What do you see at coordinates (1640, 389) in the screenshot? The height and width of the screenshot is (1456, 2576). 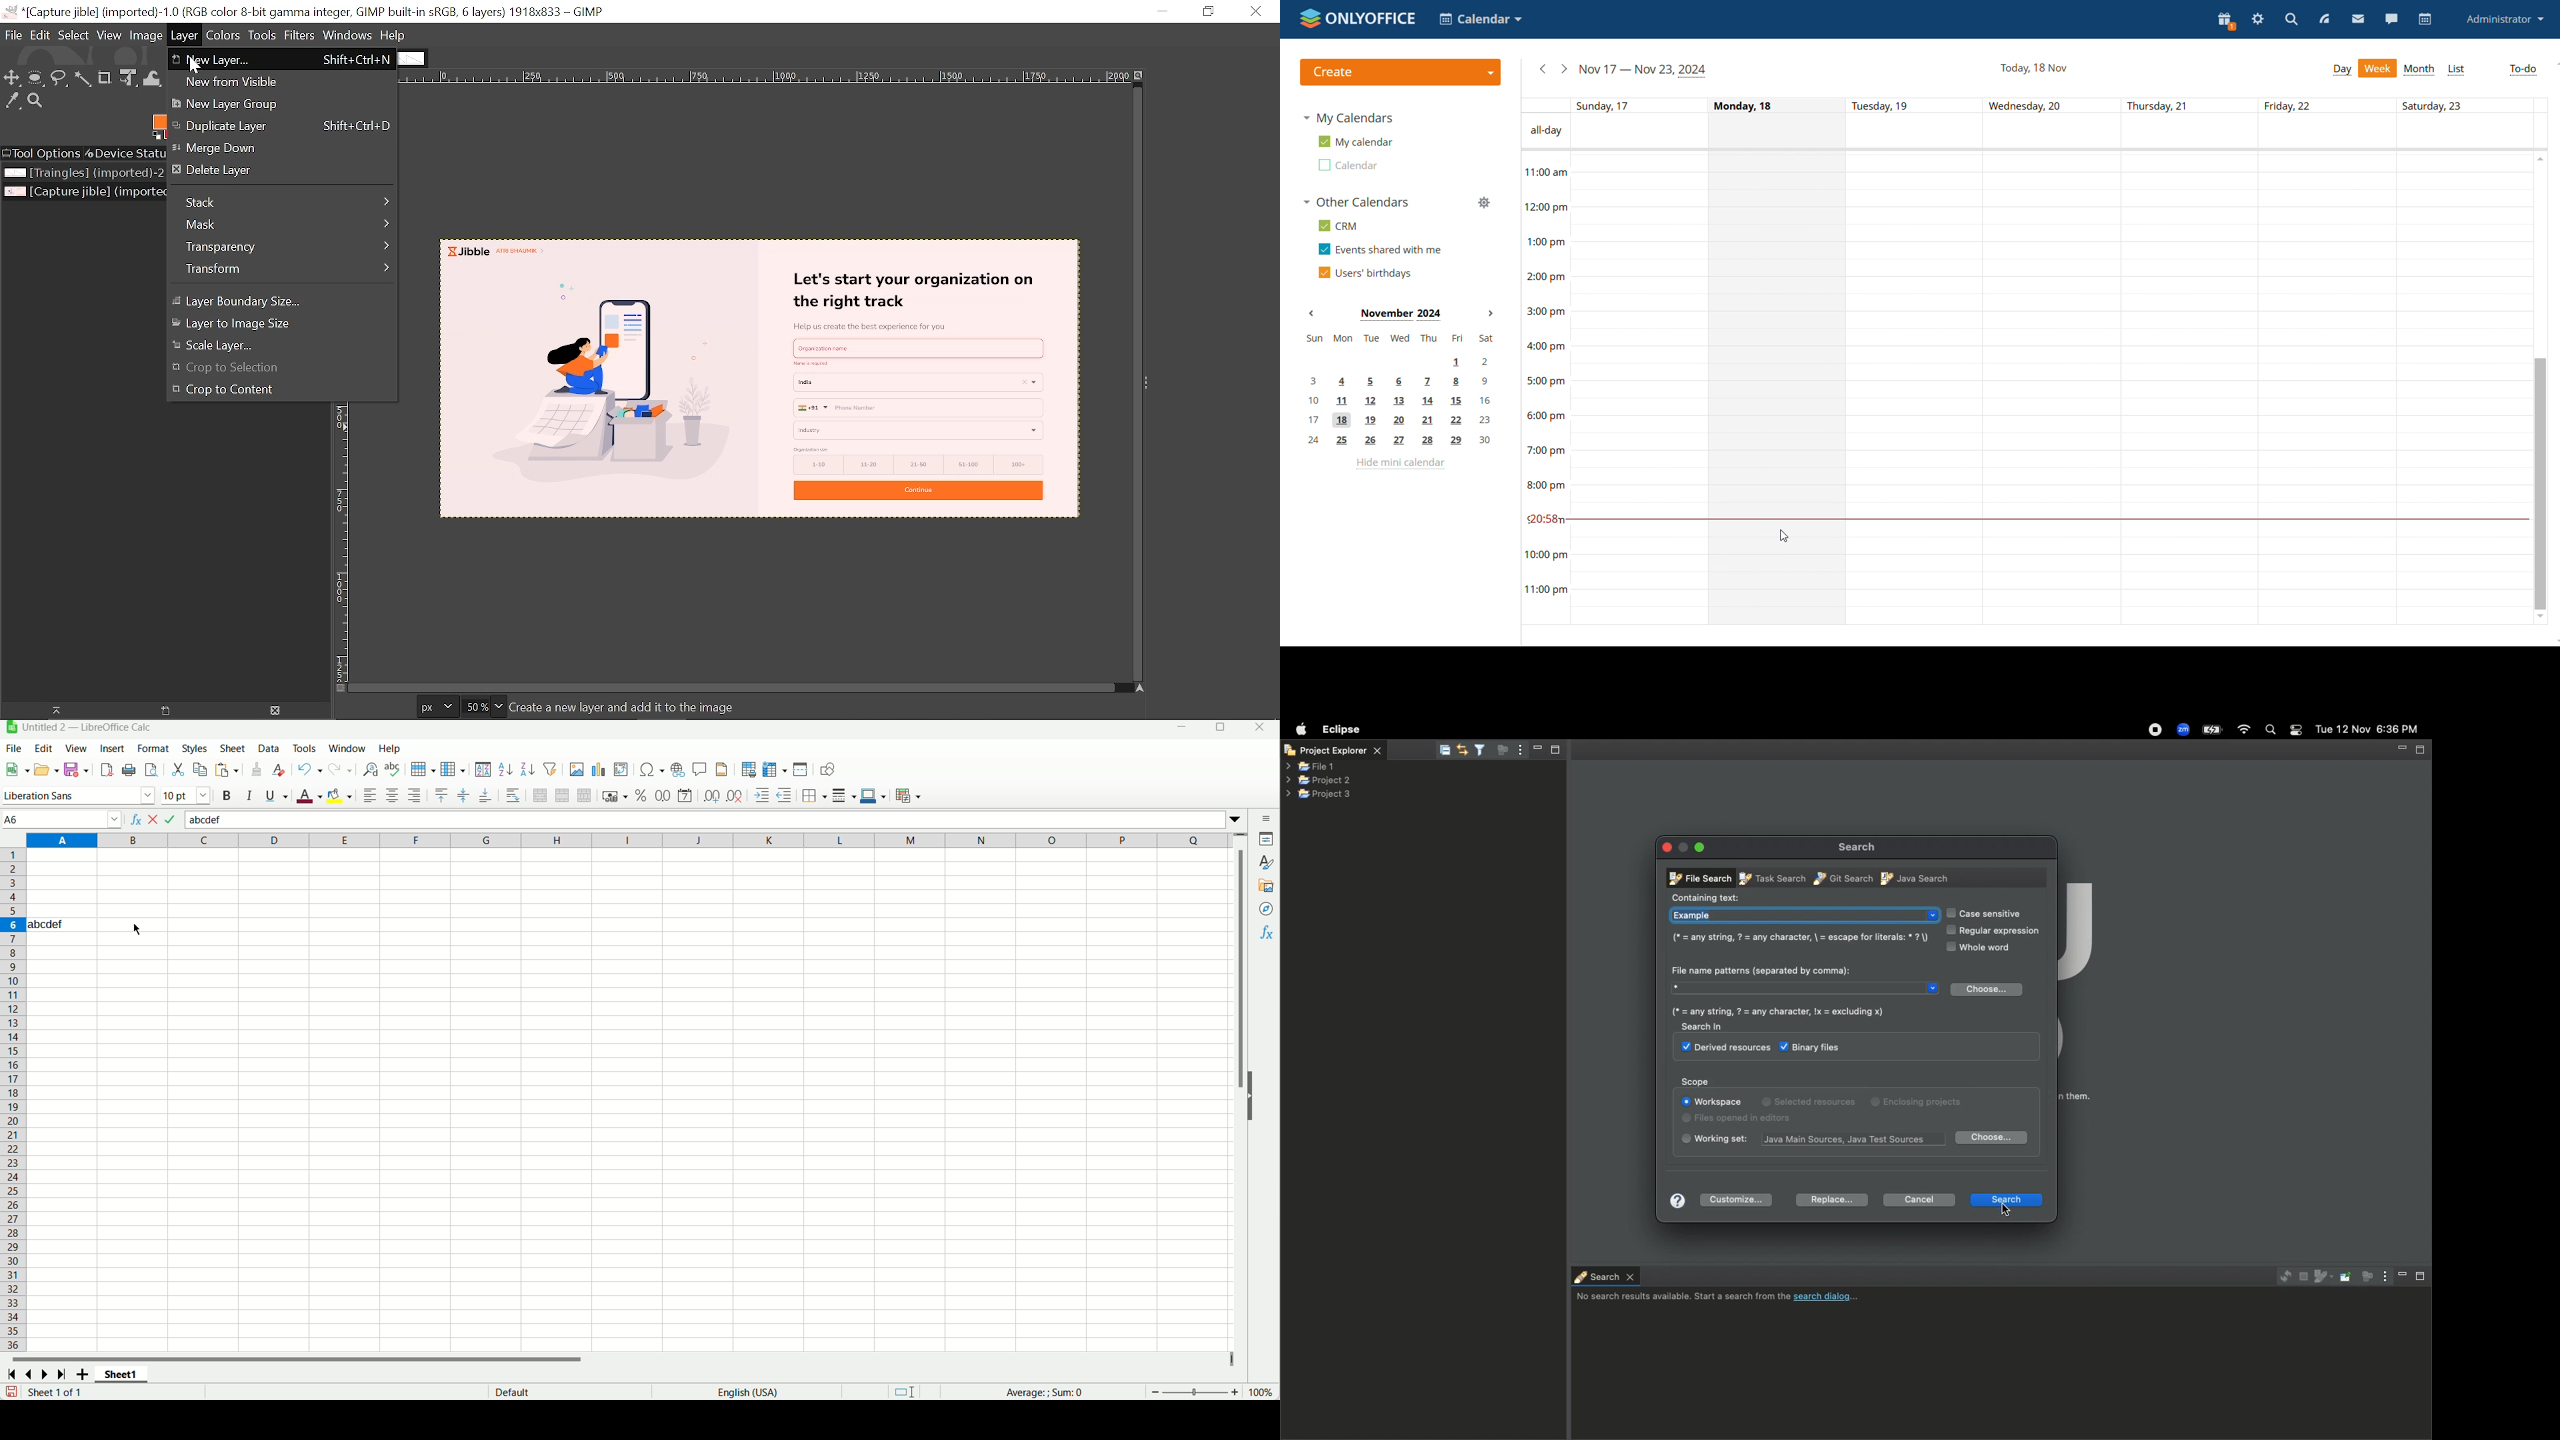 I see `Sunday` at bounding box center [1640, 389].